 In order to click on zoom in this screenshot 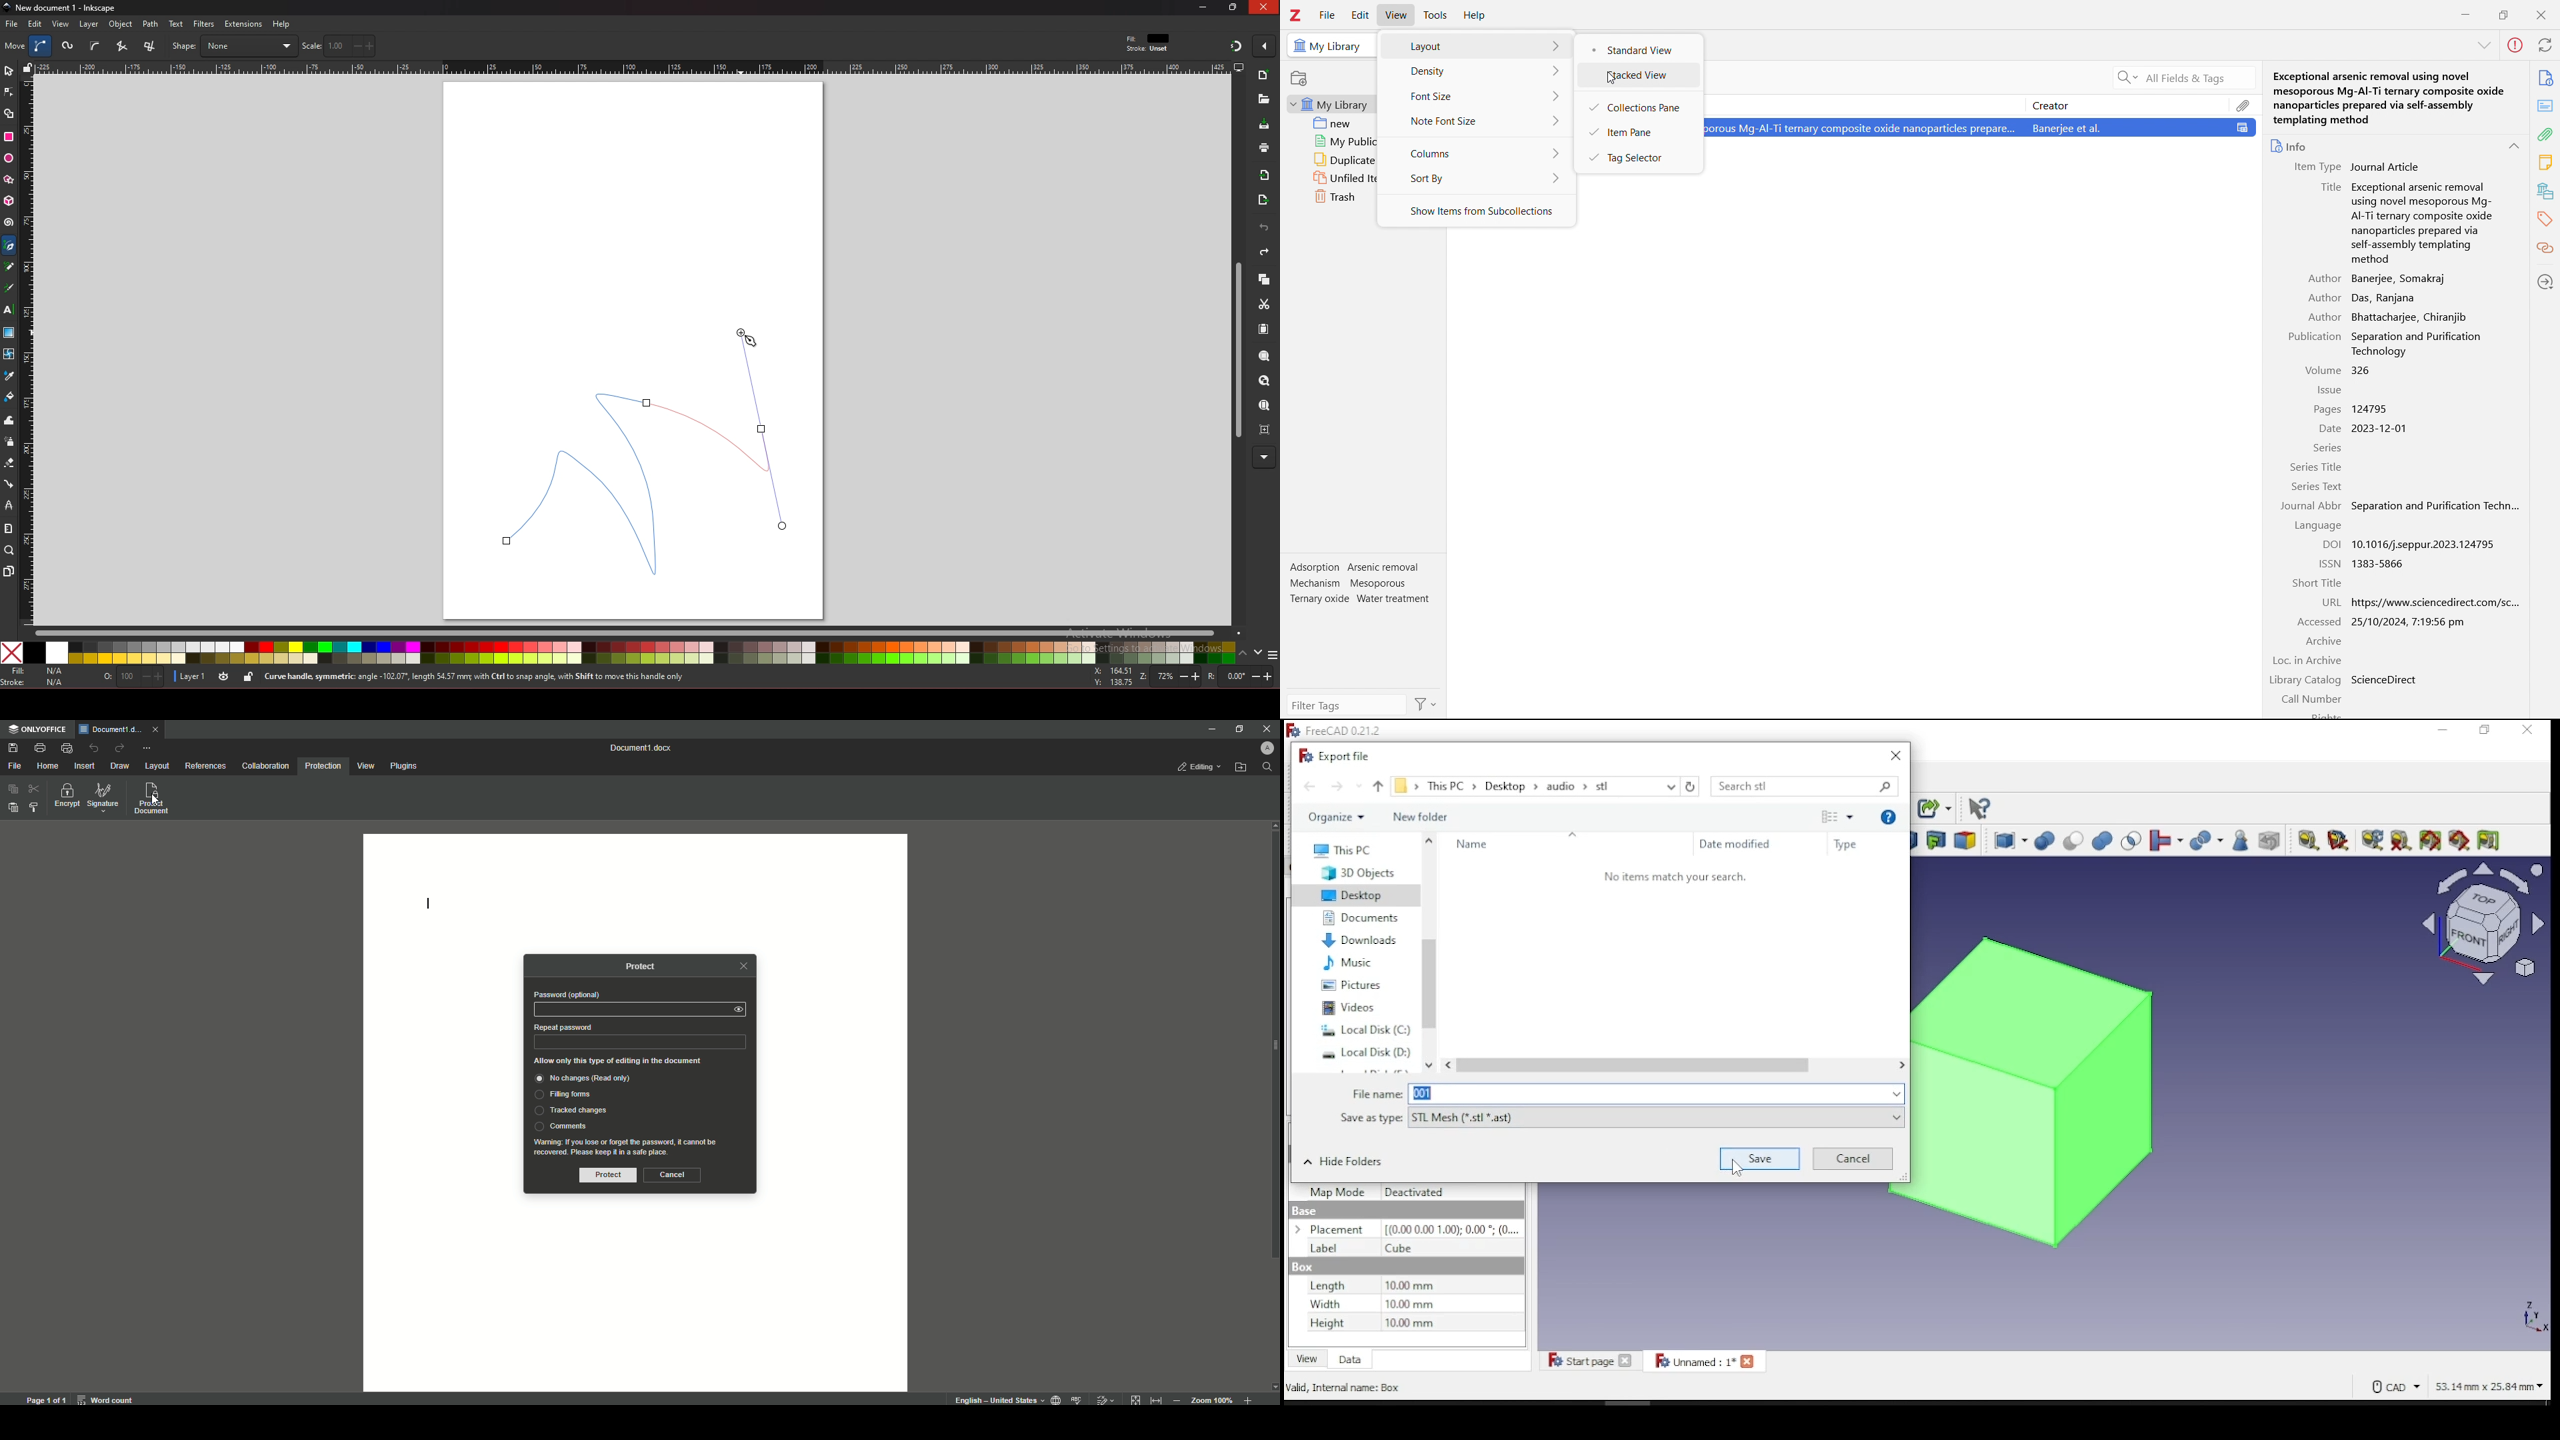, I will do `click(9, 550)`.